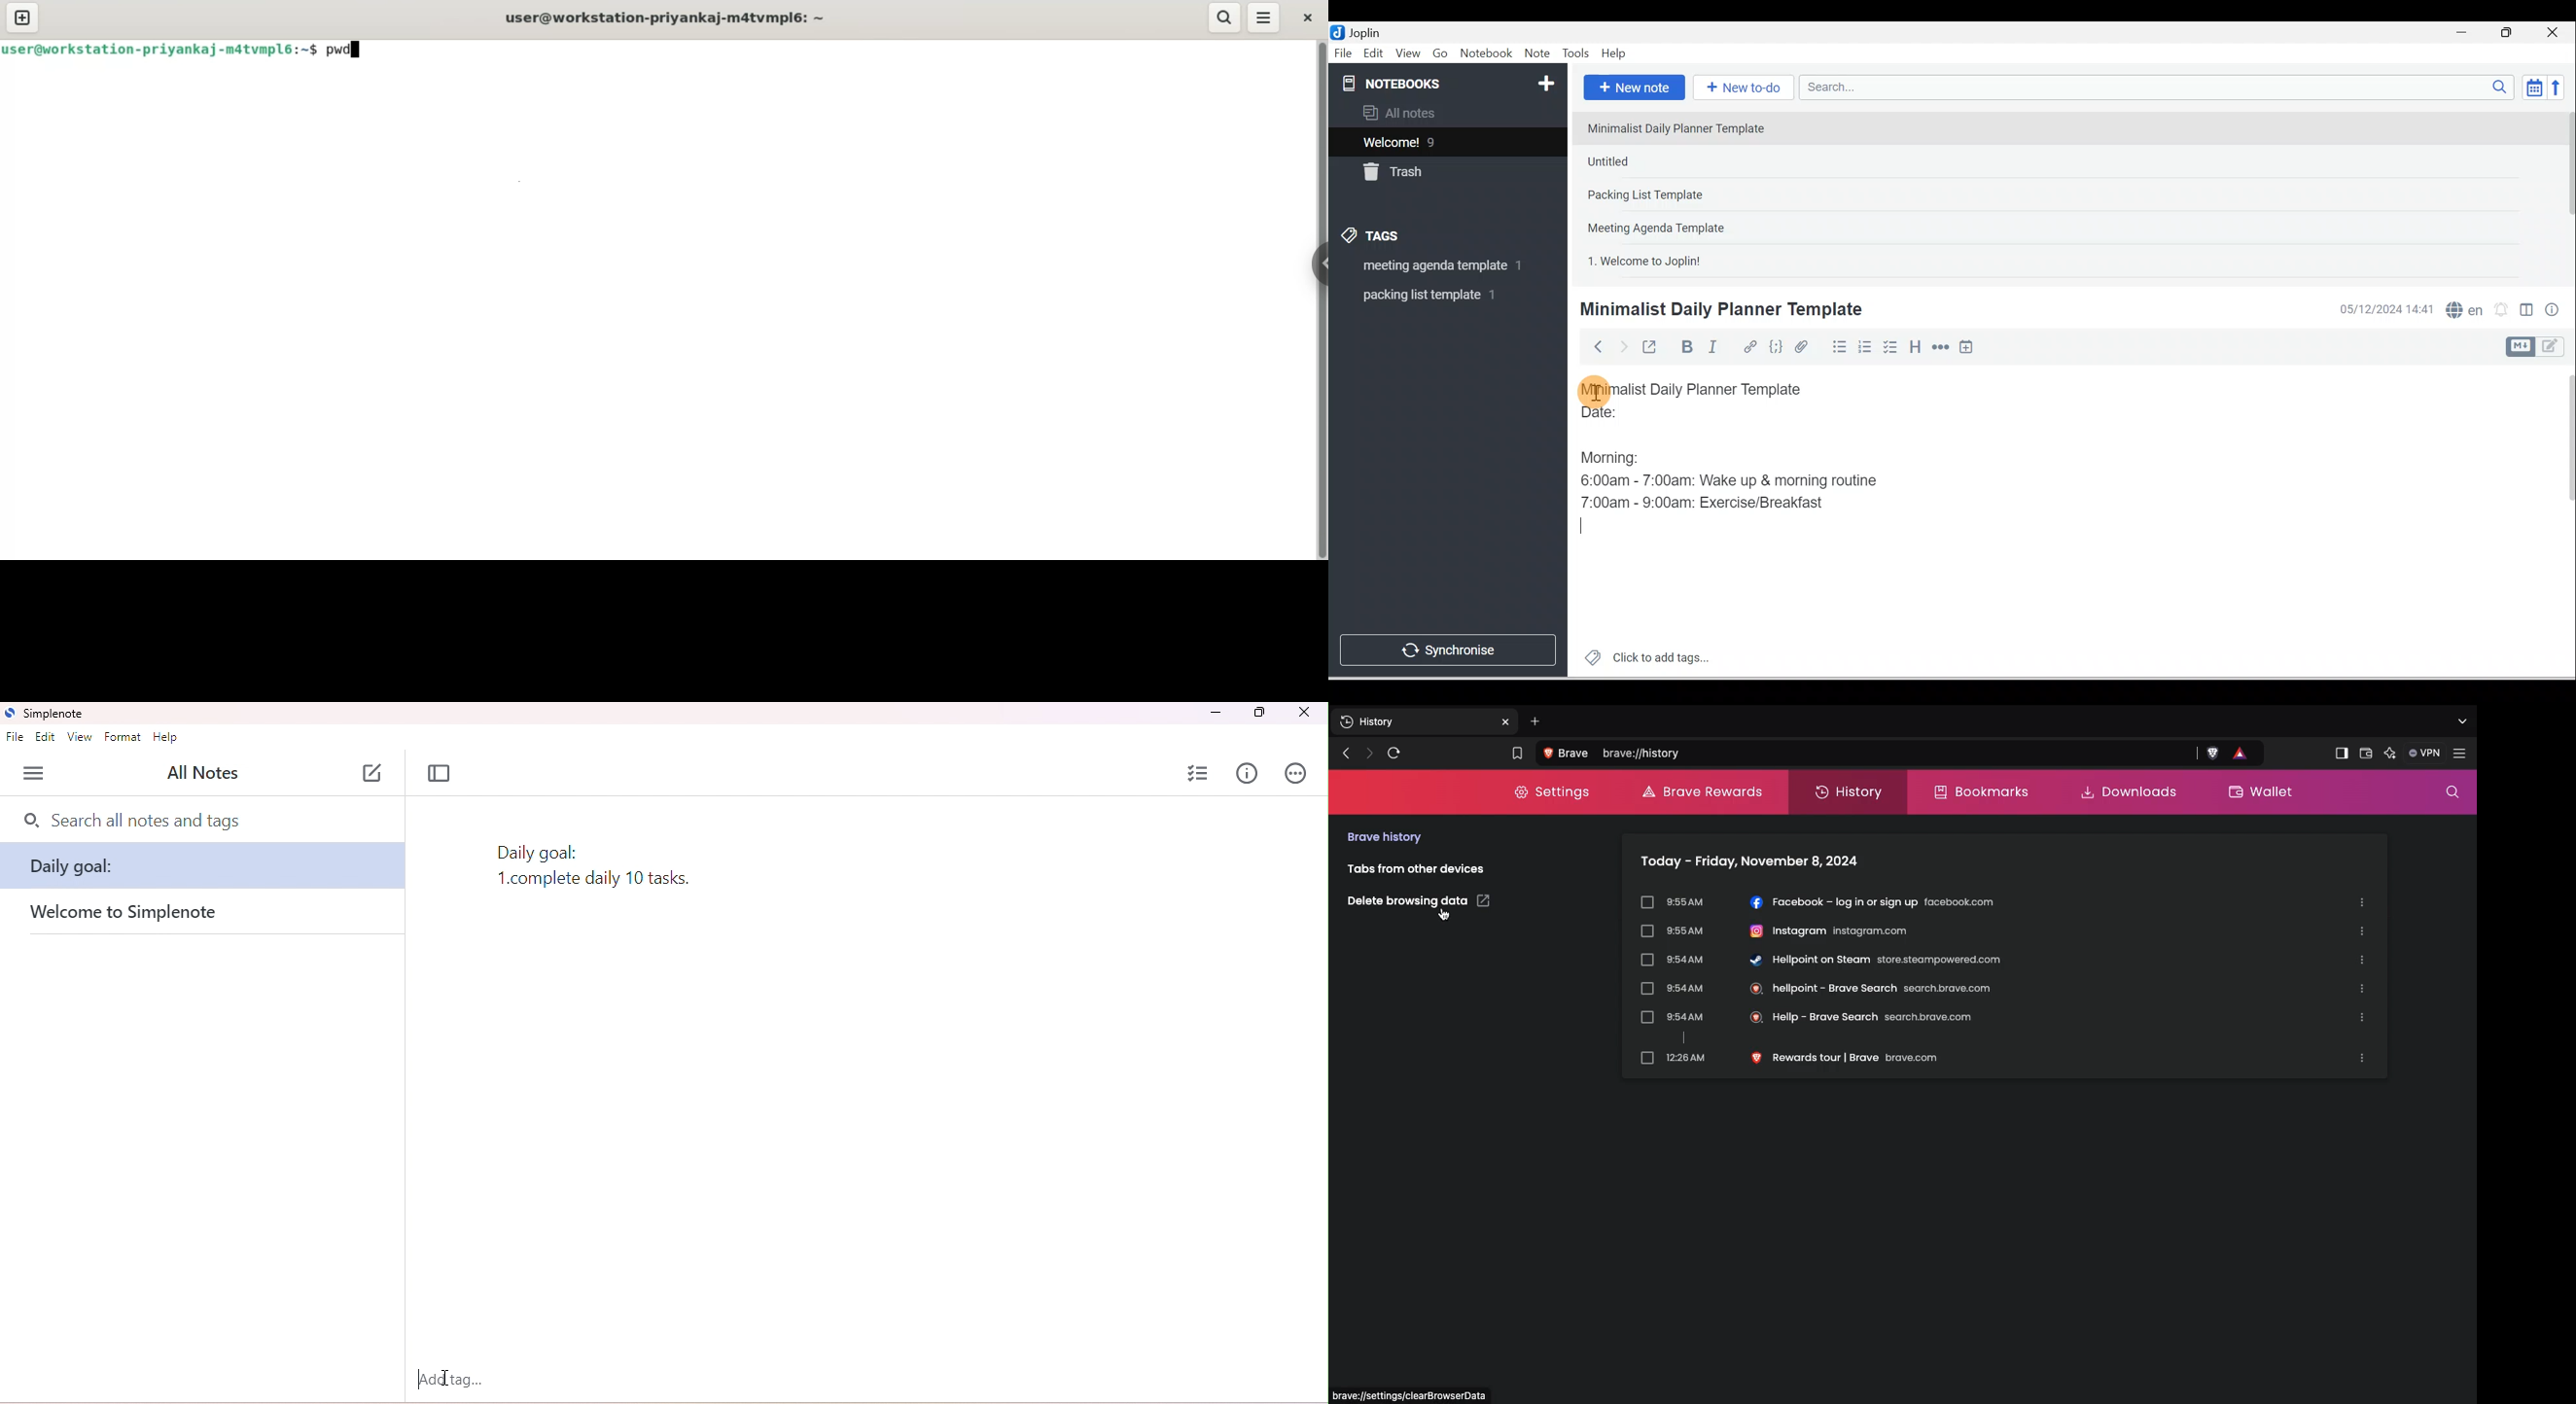  What do you see at coordinates (2562, 521) in the screenshot?
I see `Scroll bar` at bounding box center [2562, 521].